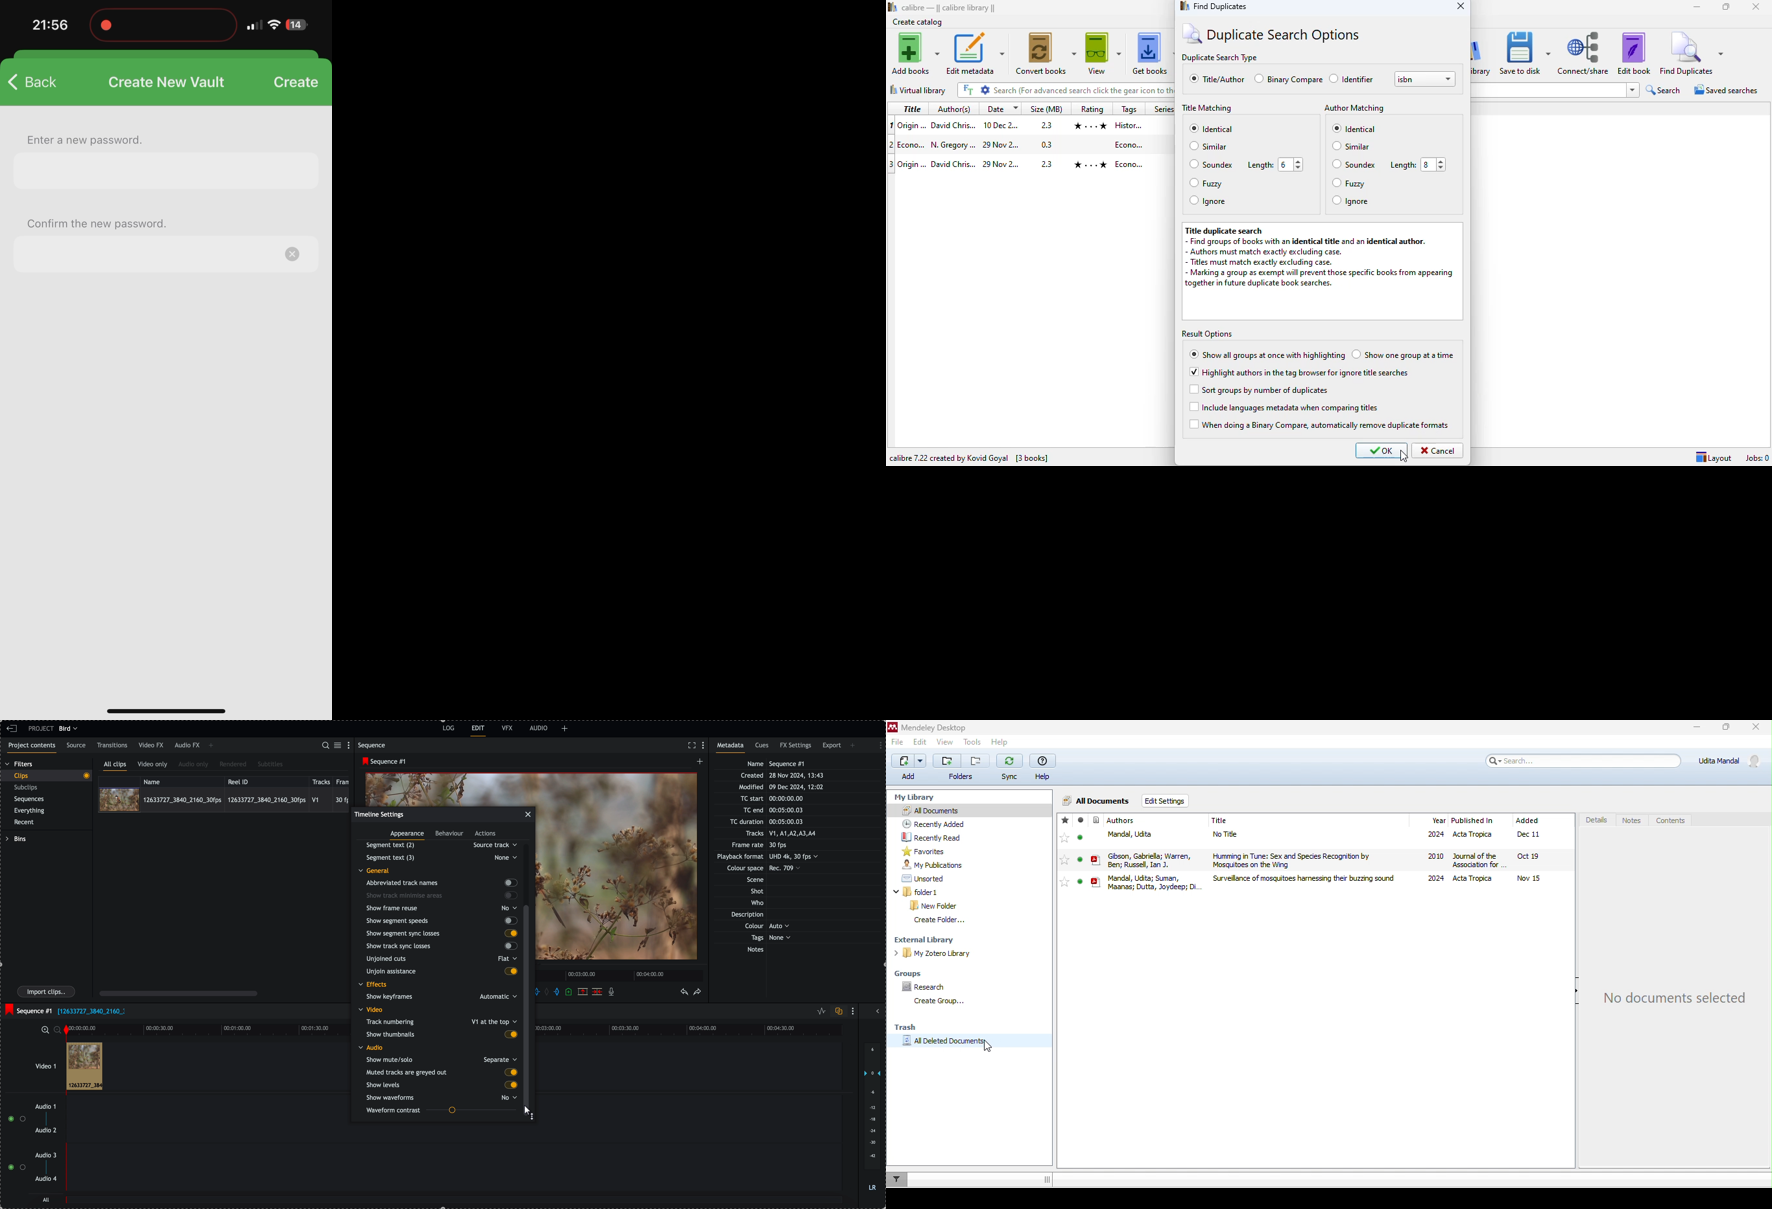  Describe the element at coordinates (1115, 818) in the screenshot. I see `authors` at that location.